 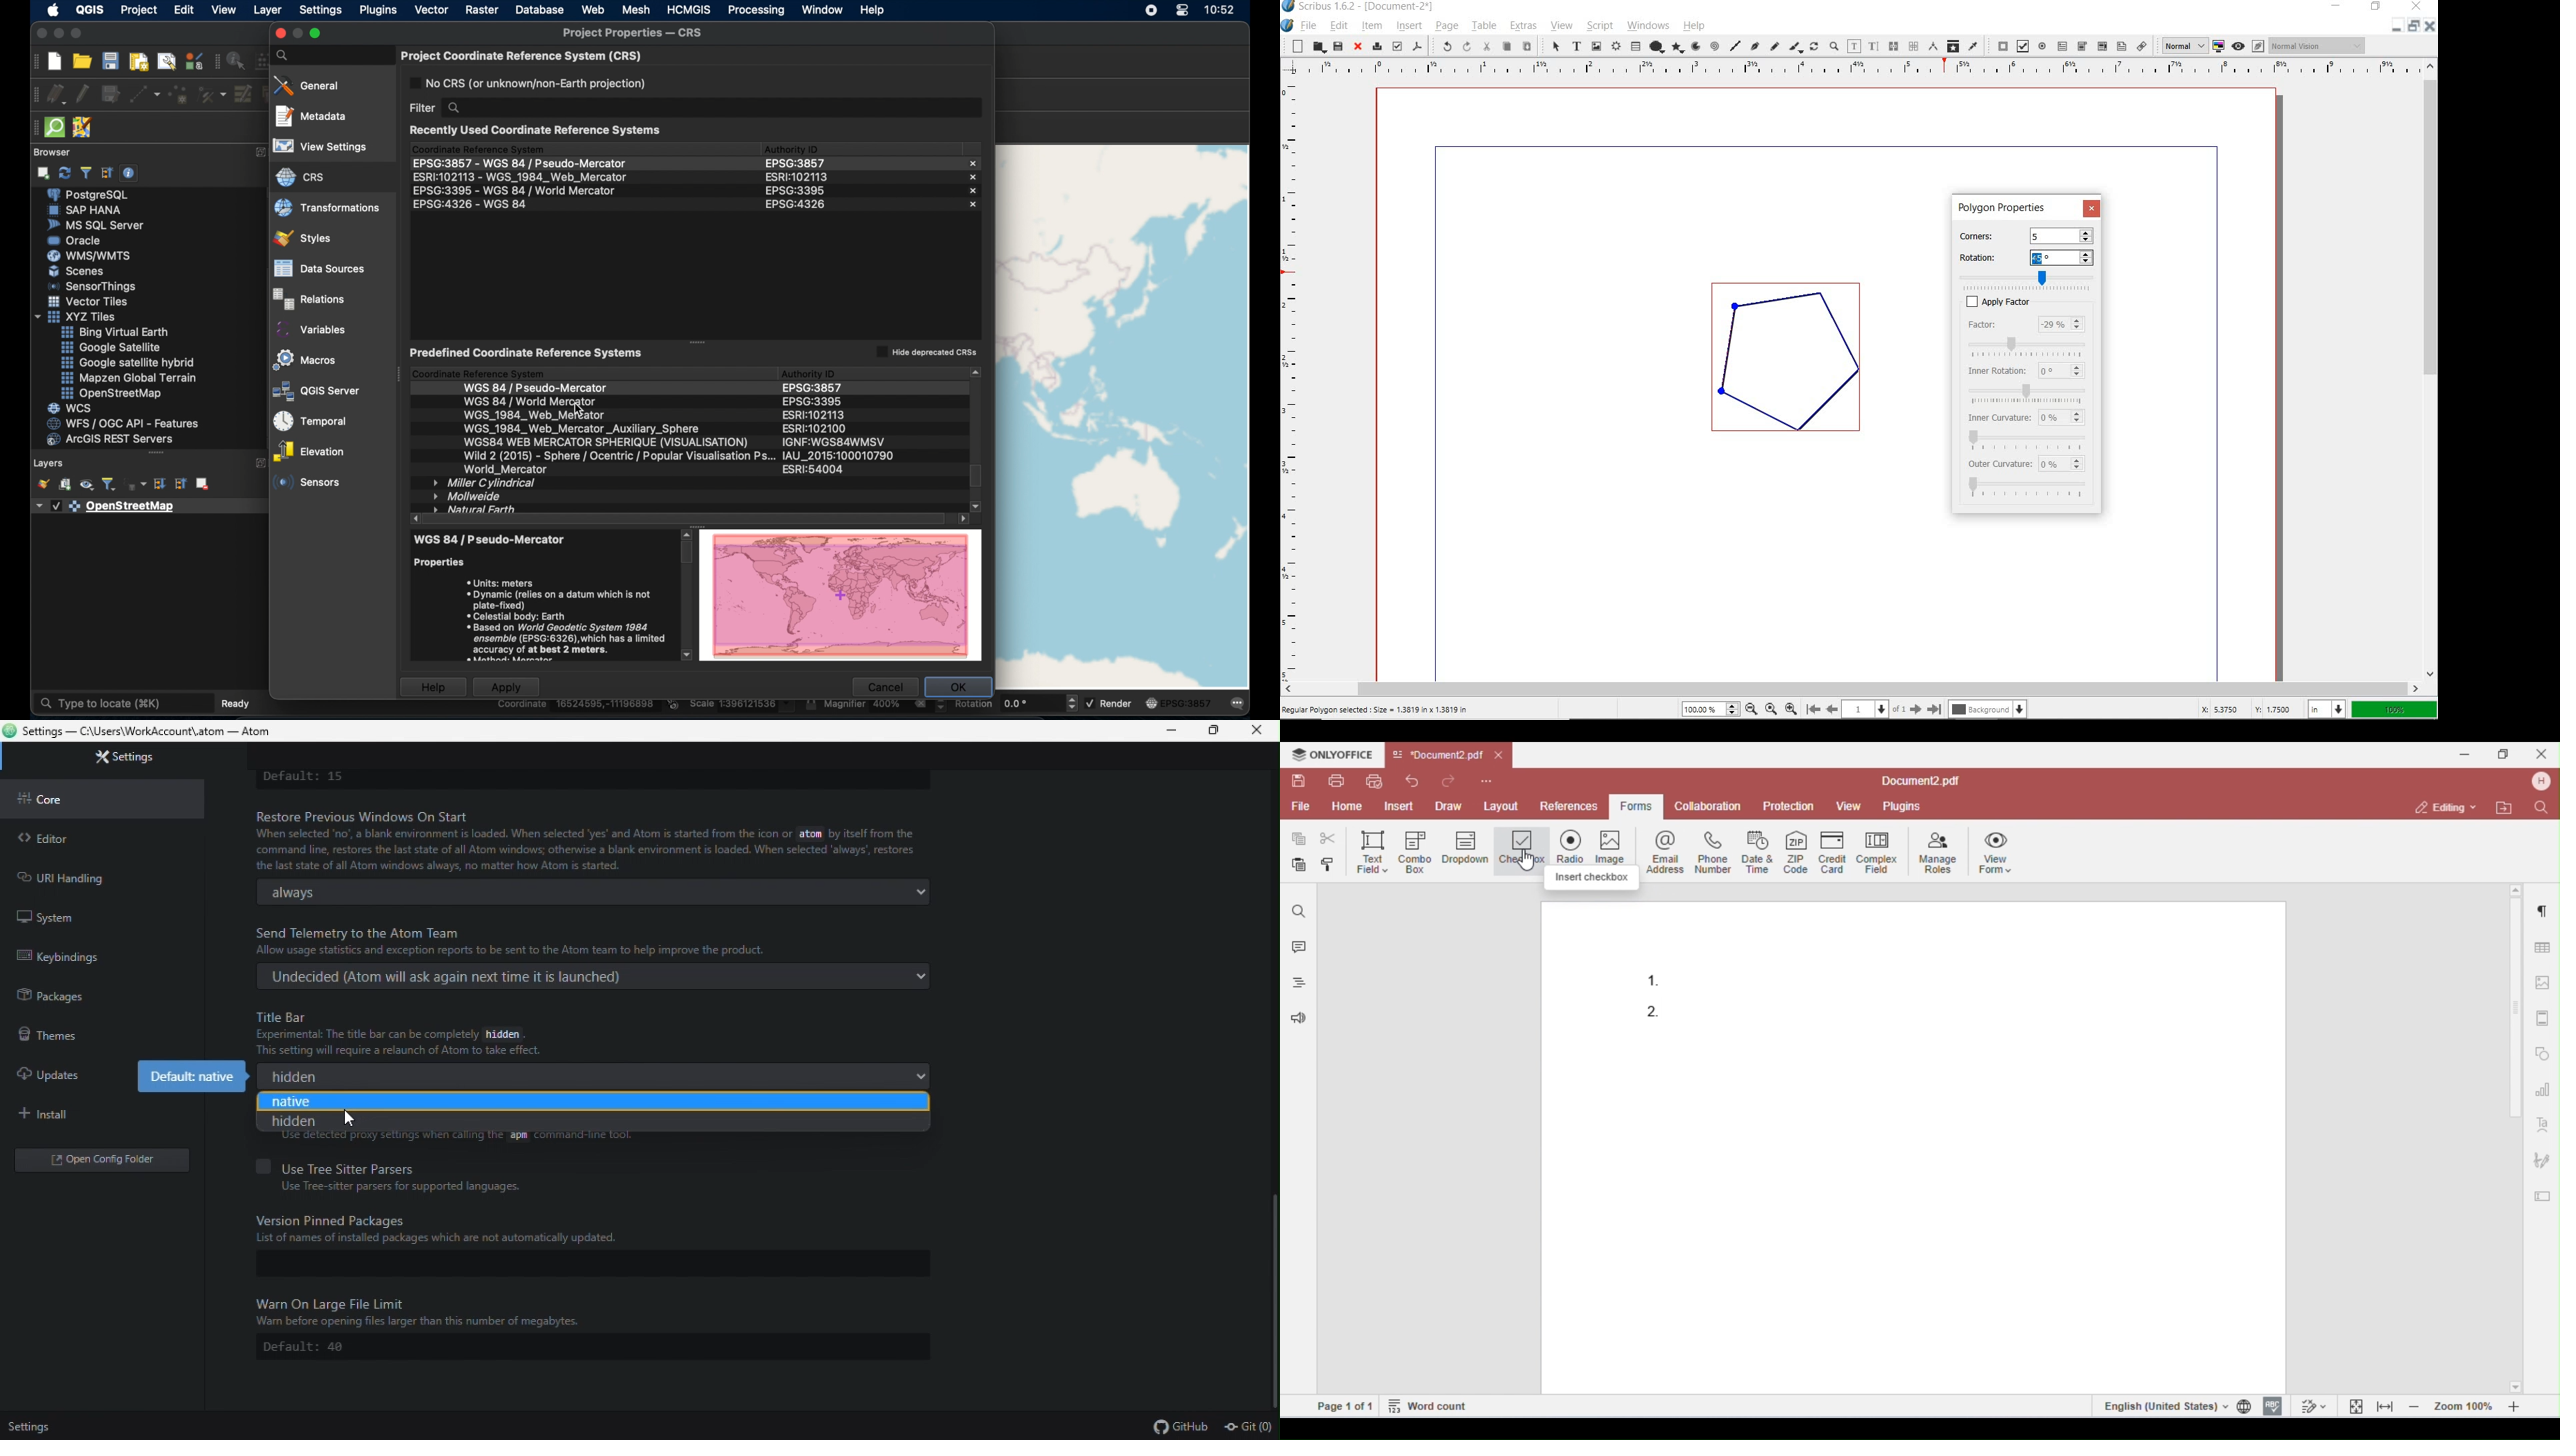 I want to click on Packages, so click(x=94, y=996).